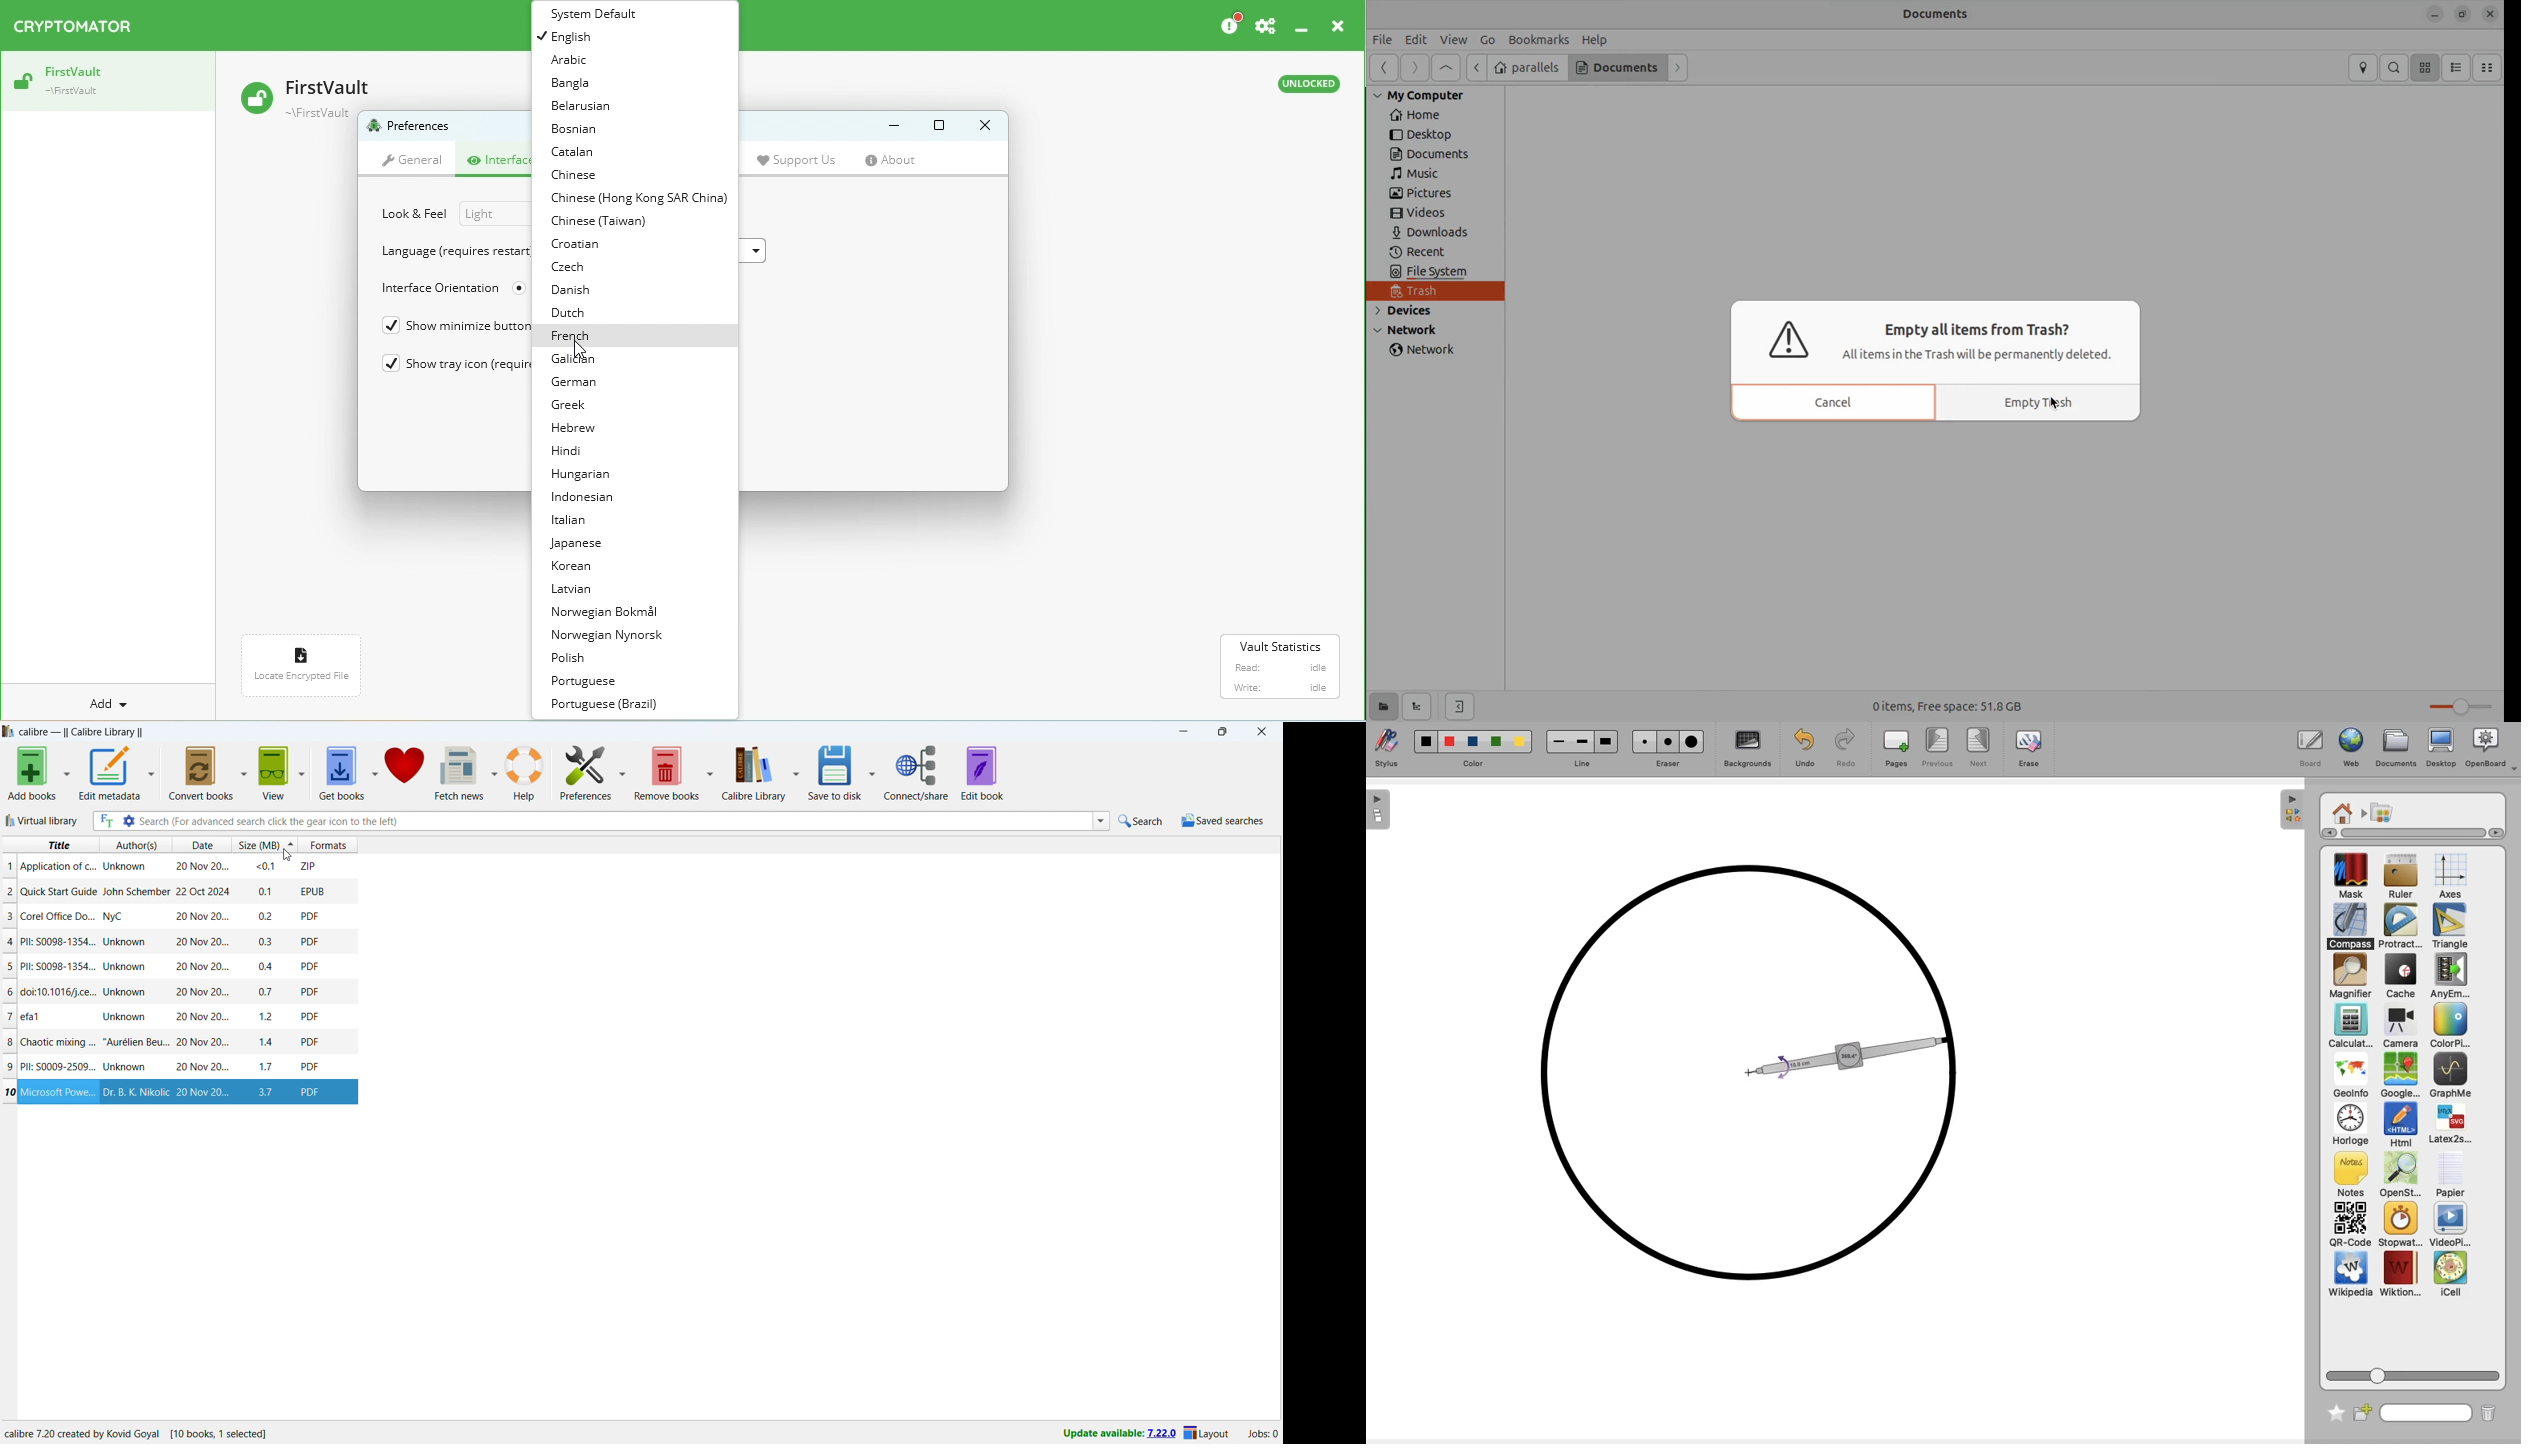 This screenshot has height=1456, width=2548. Describe the element at coordinates (2401, 1275) in the screenshot. I see `Wiktion` at that location.